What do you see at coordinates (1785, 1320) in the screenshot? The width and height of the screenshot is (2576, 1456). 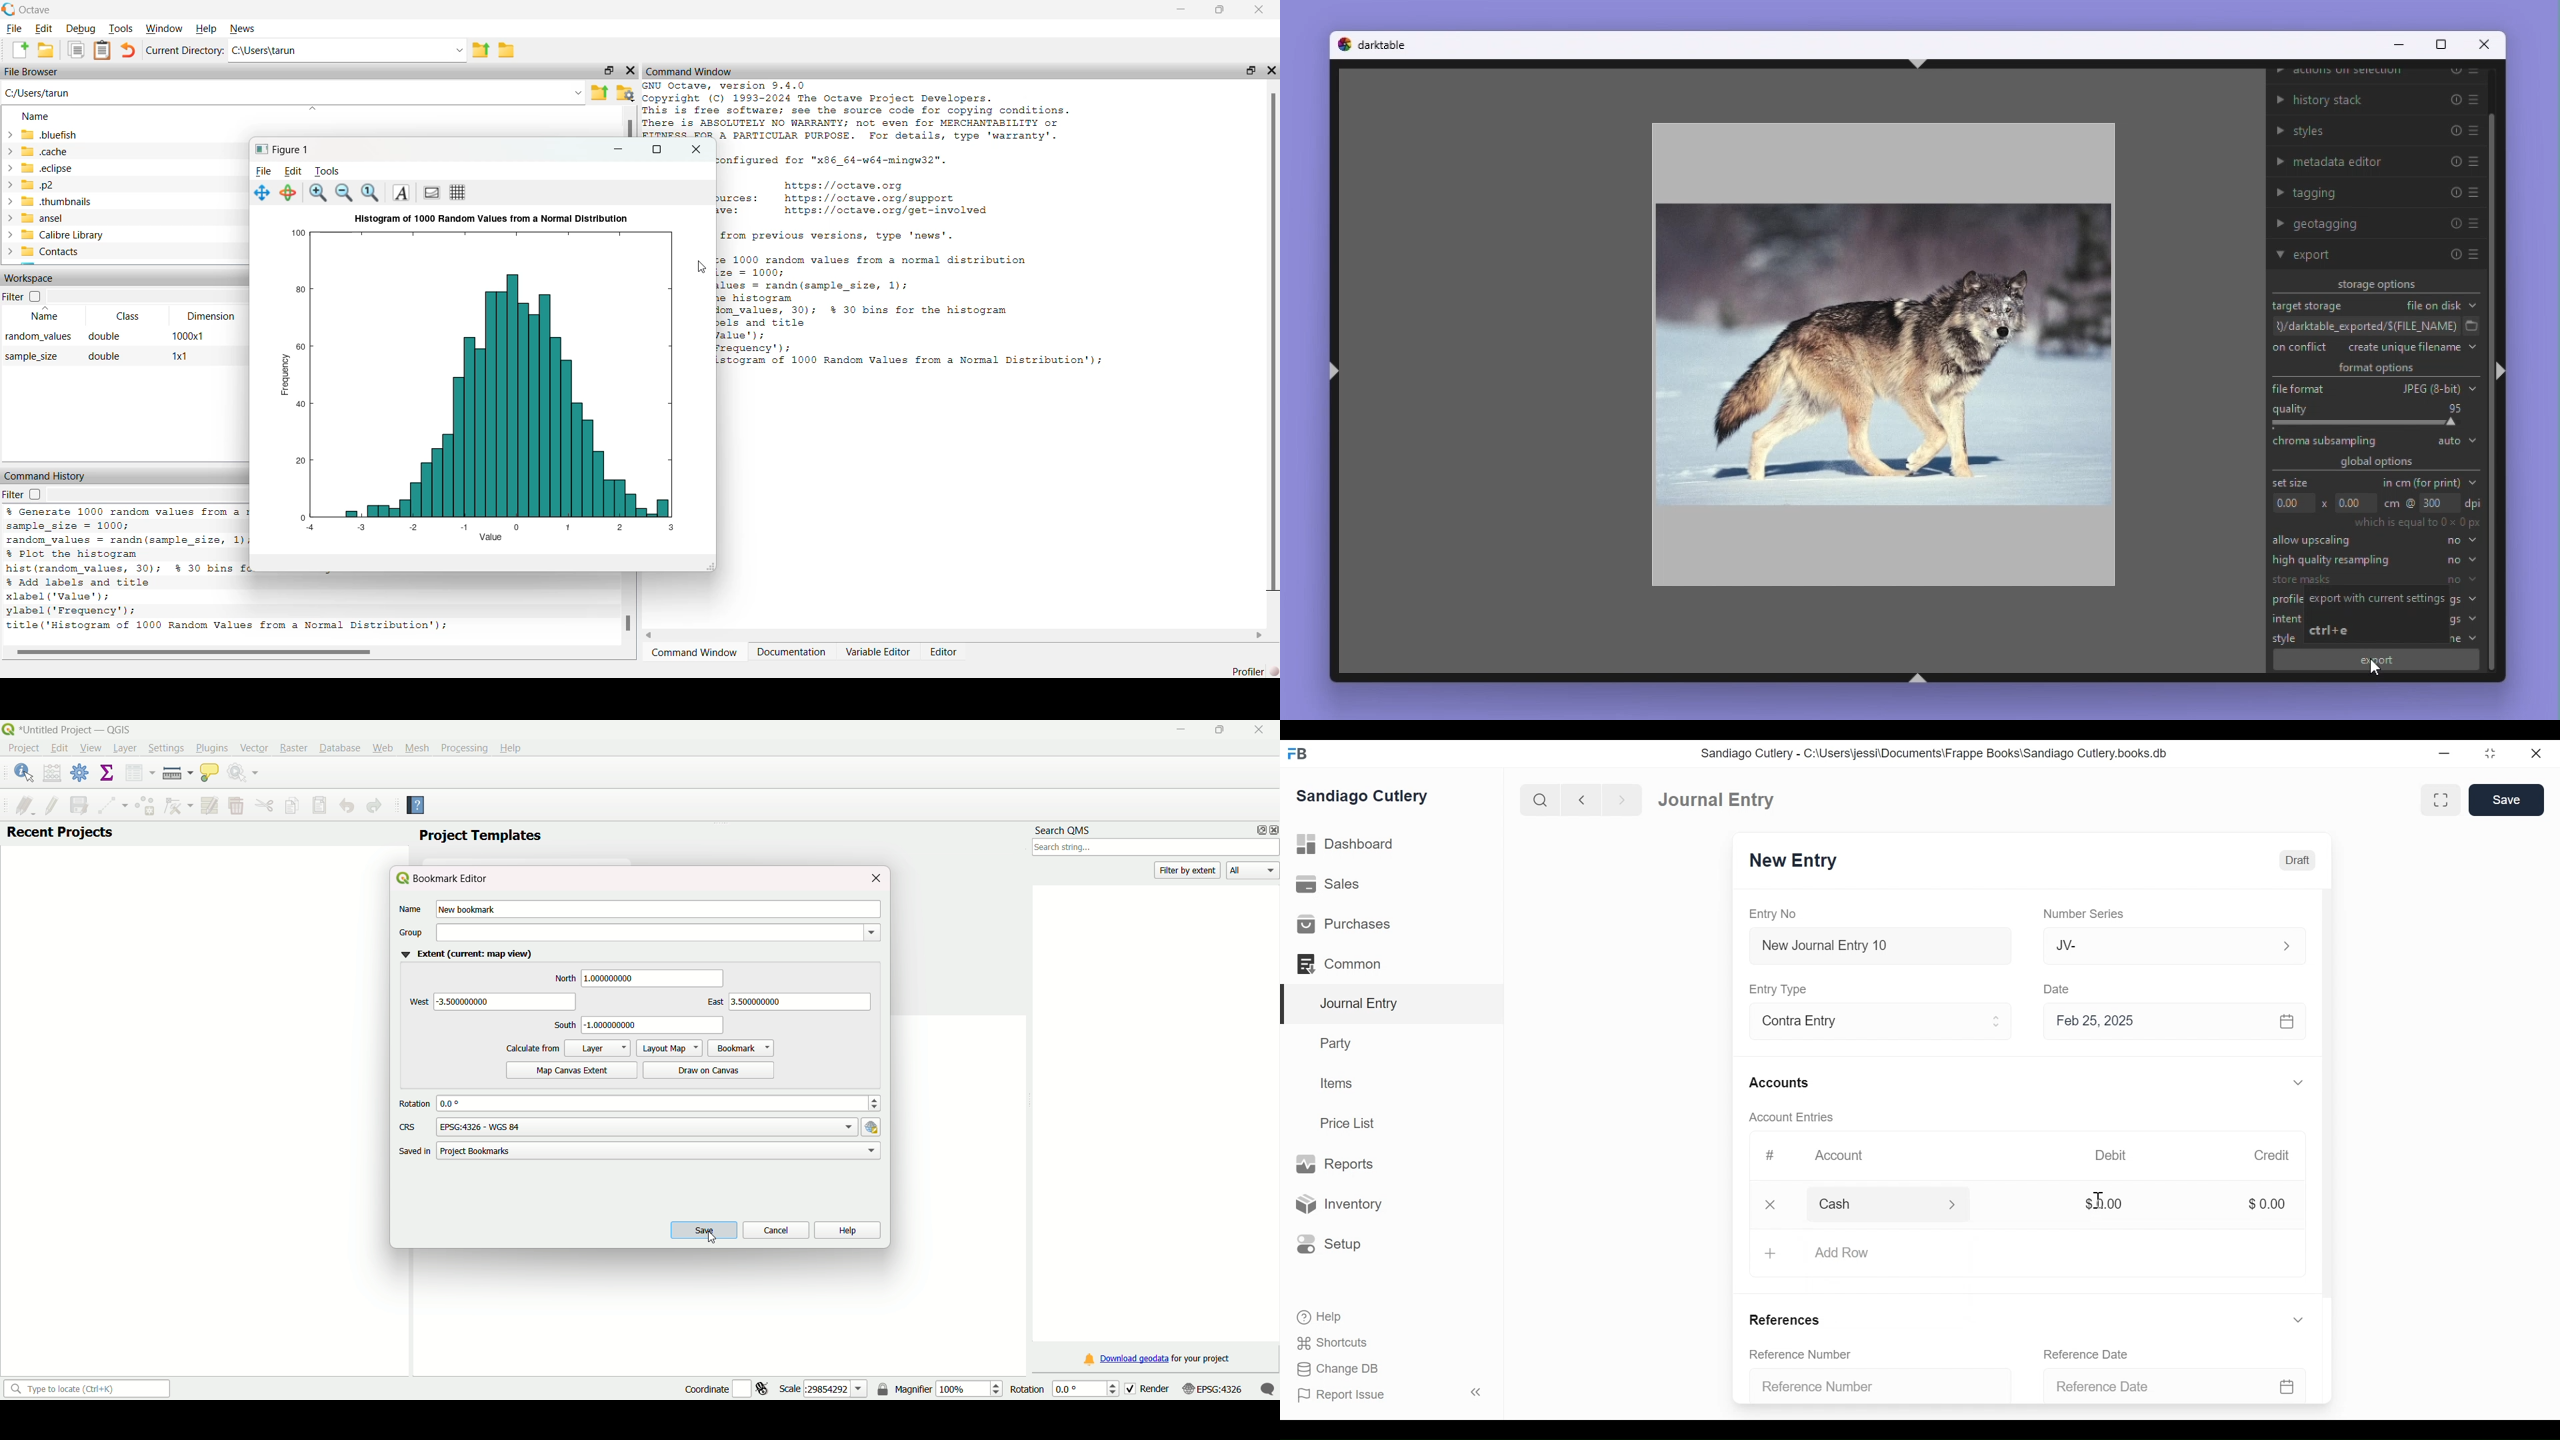 I see `References` at bounding box center [1785, 1320].